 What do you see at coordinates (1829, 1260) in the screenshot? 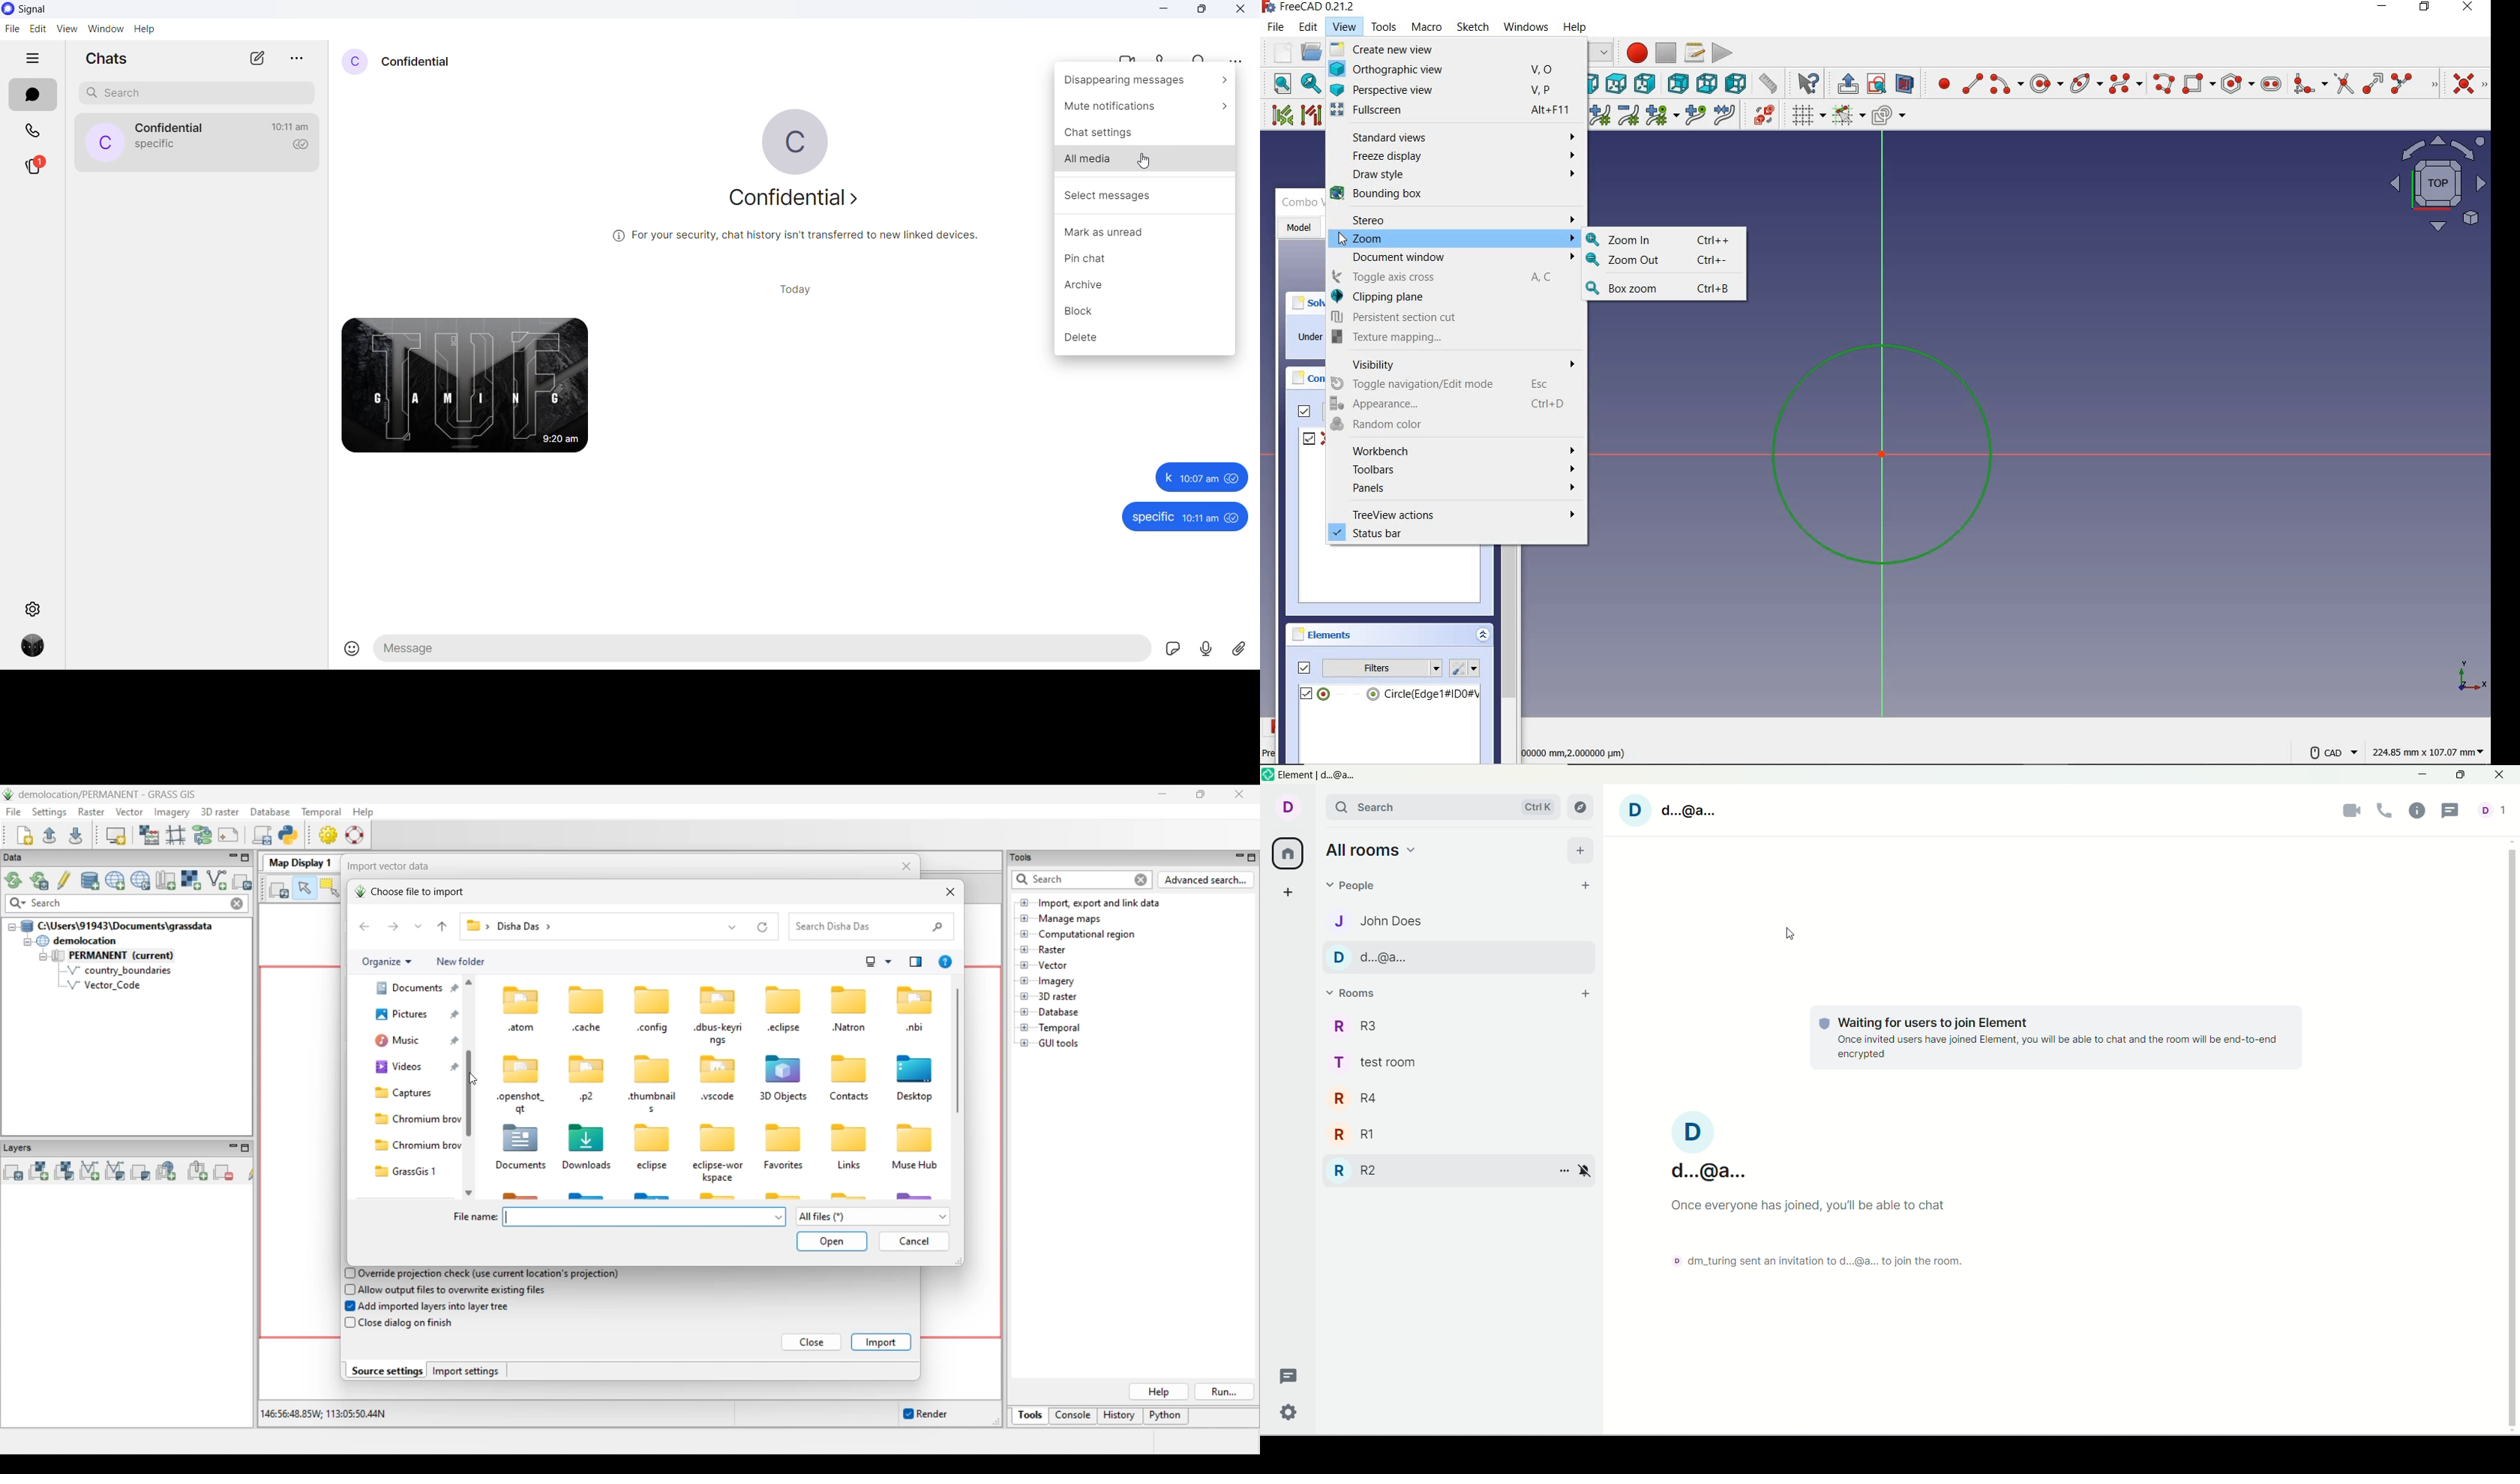
I see `text` at bounding box center [1829, 1260].